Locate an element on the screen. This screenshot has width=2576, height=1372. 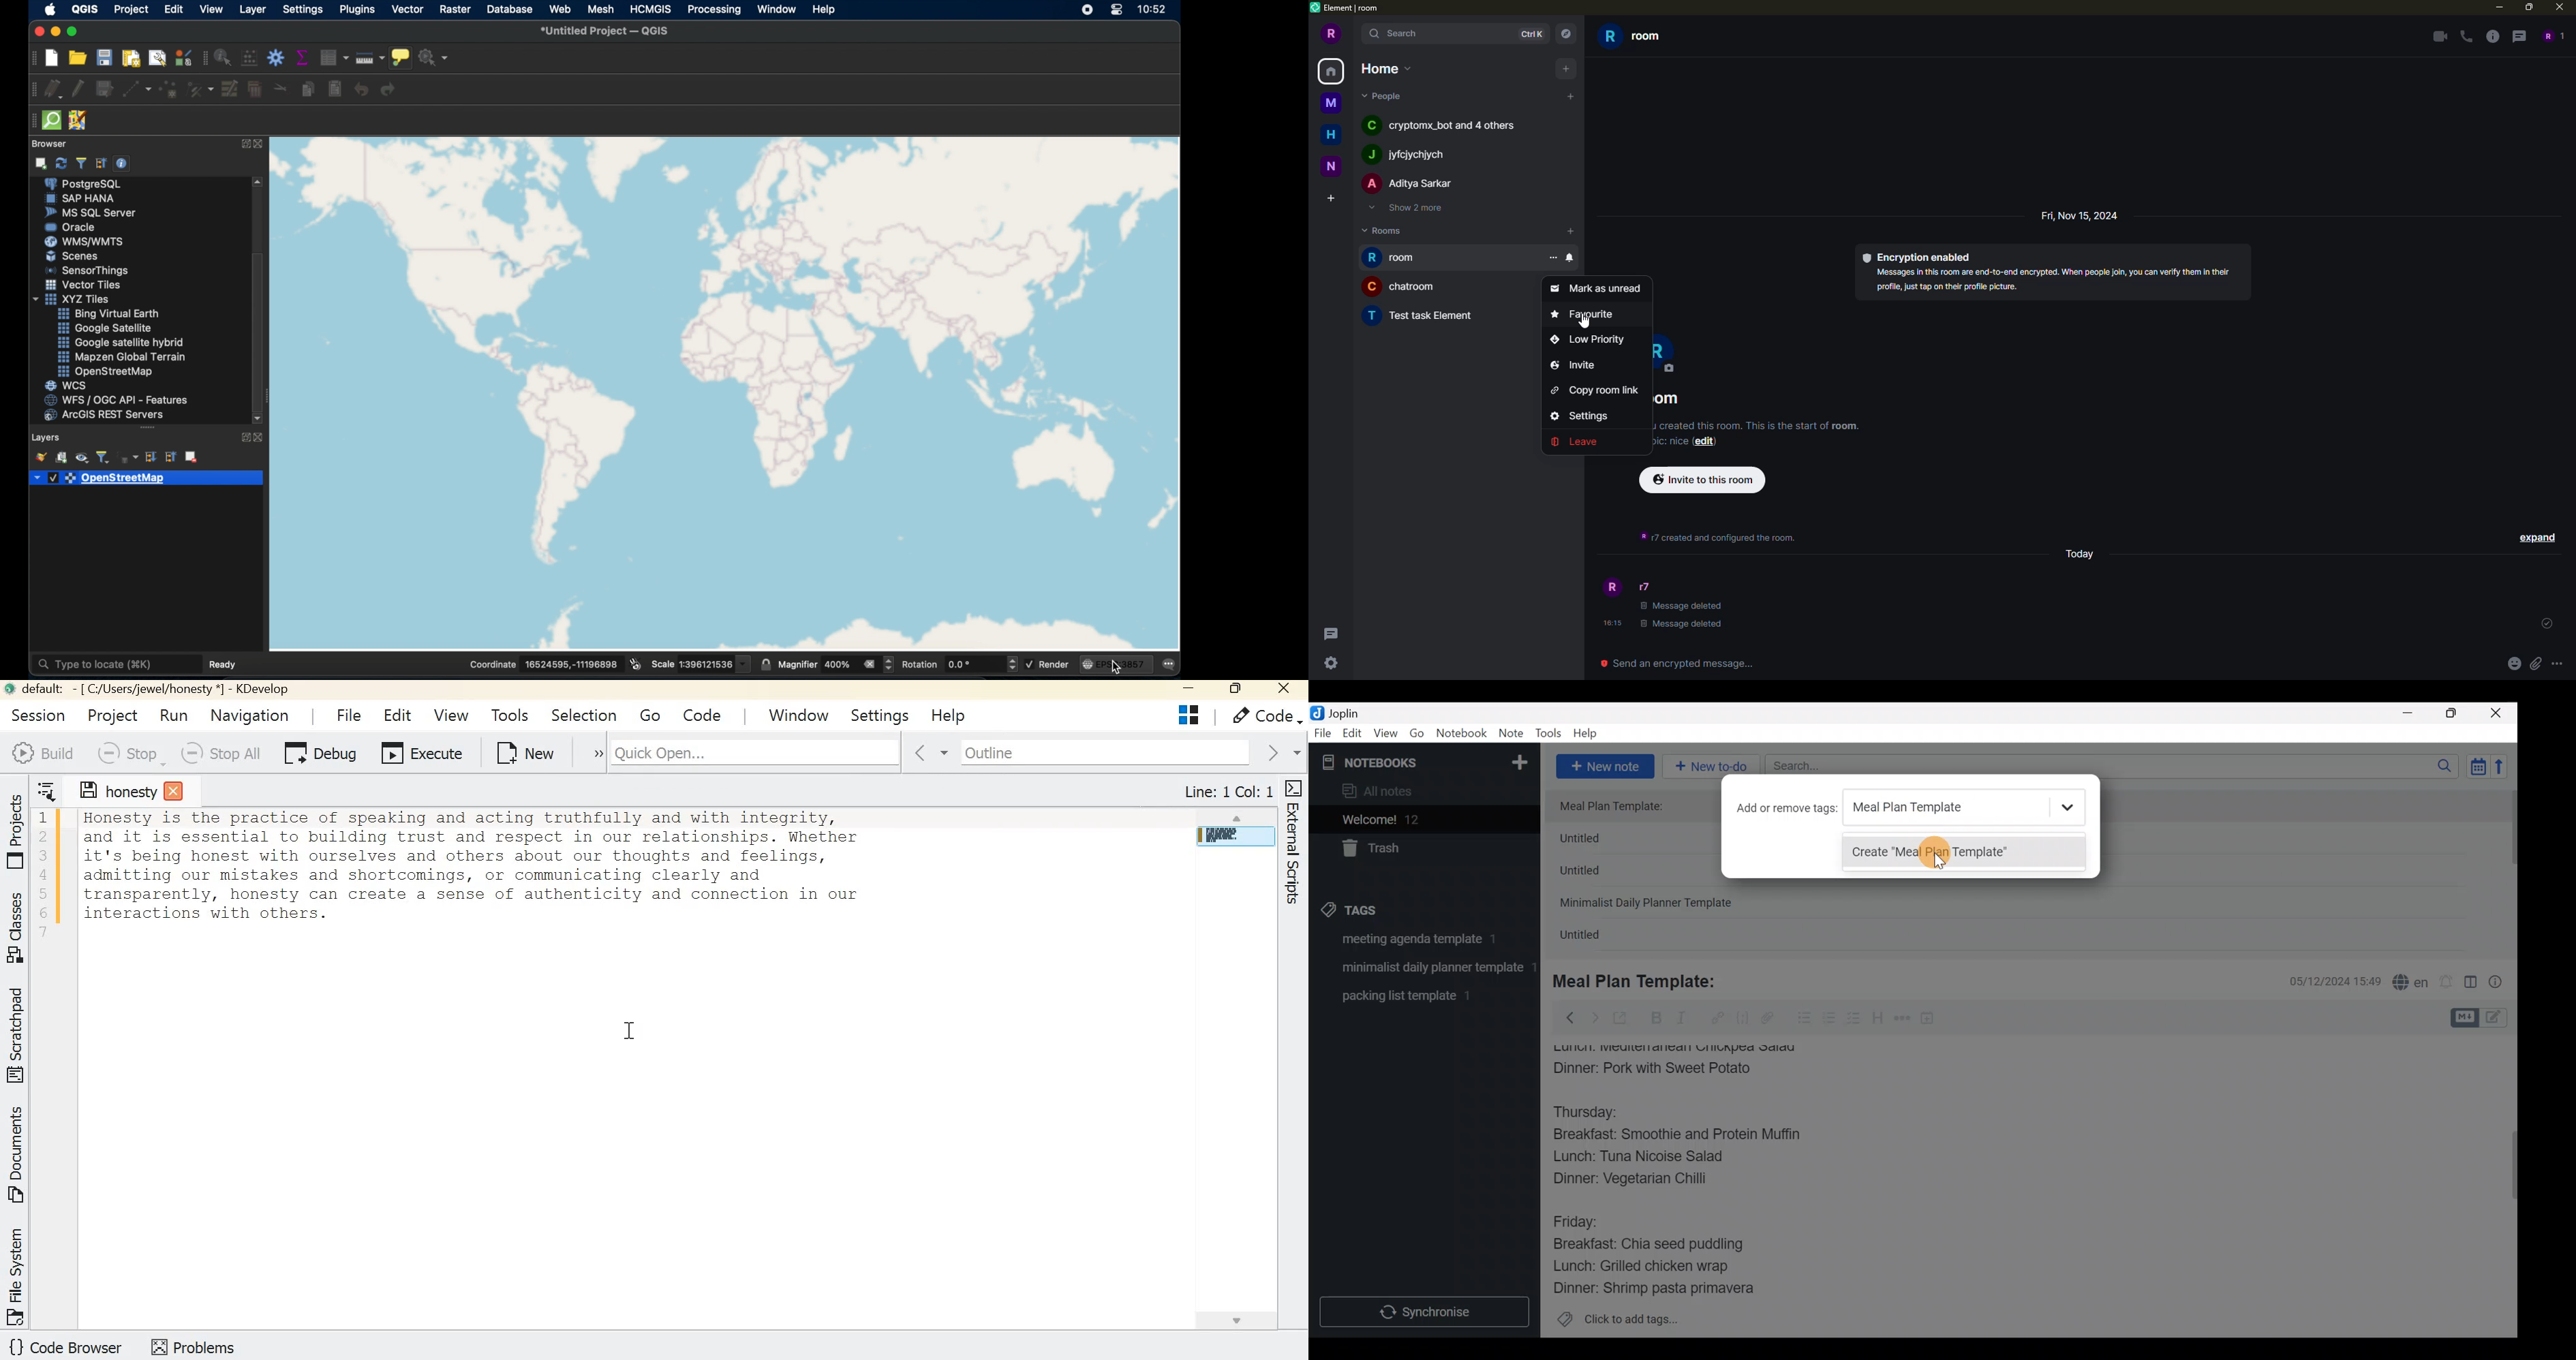
Scroll bar is located at coordinates (2504, 1186).